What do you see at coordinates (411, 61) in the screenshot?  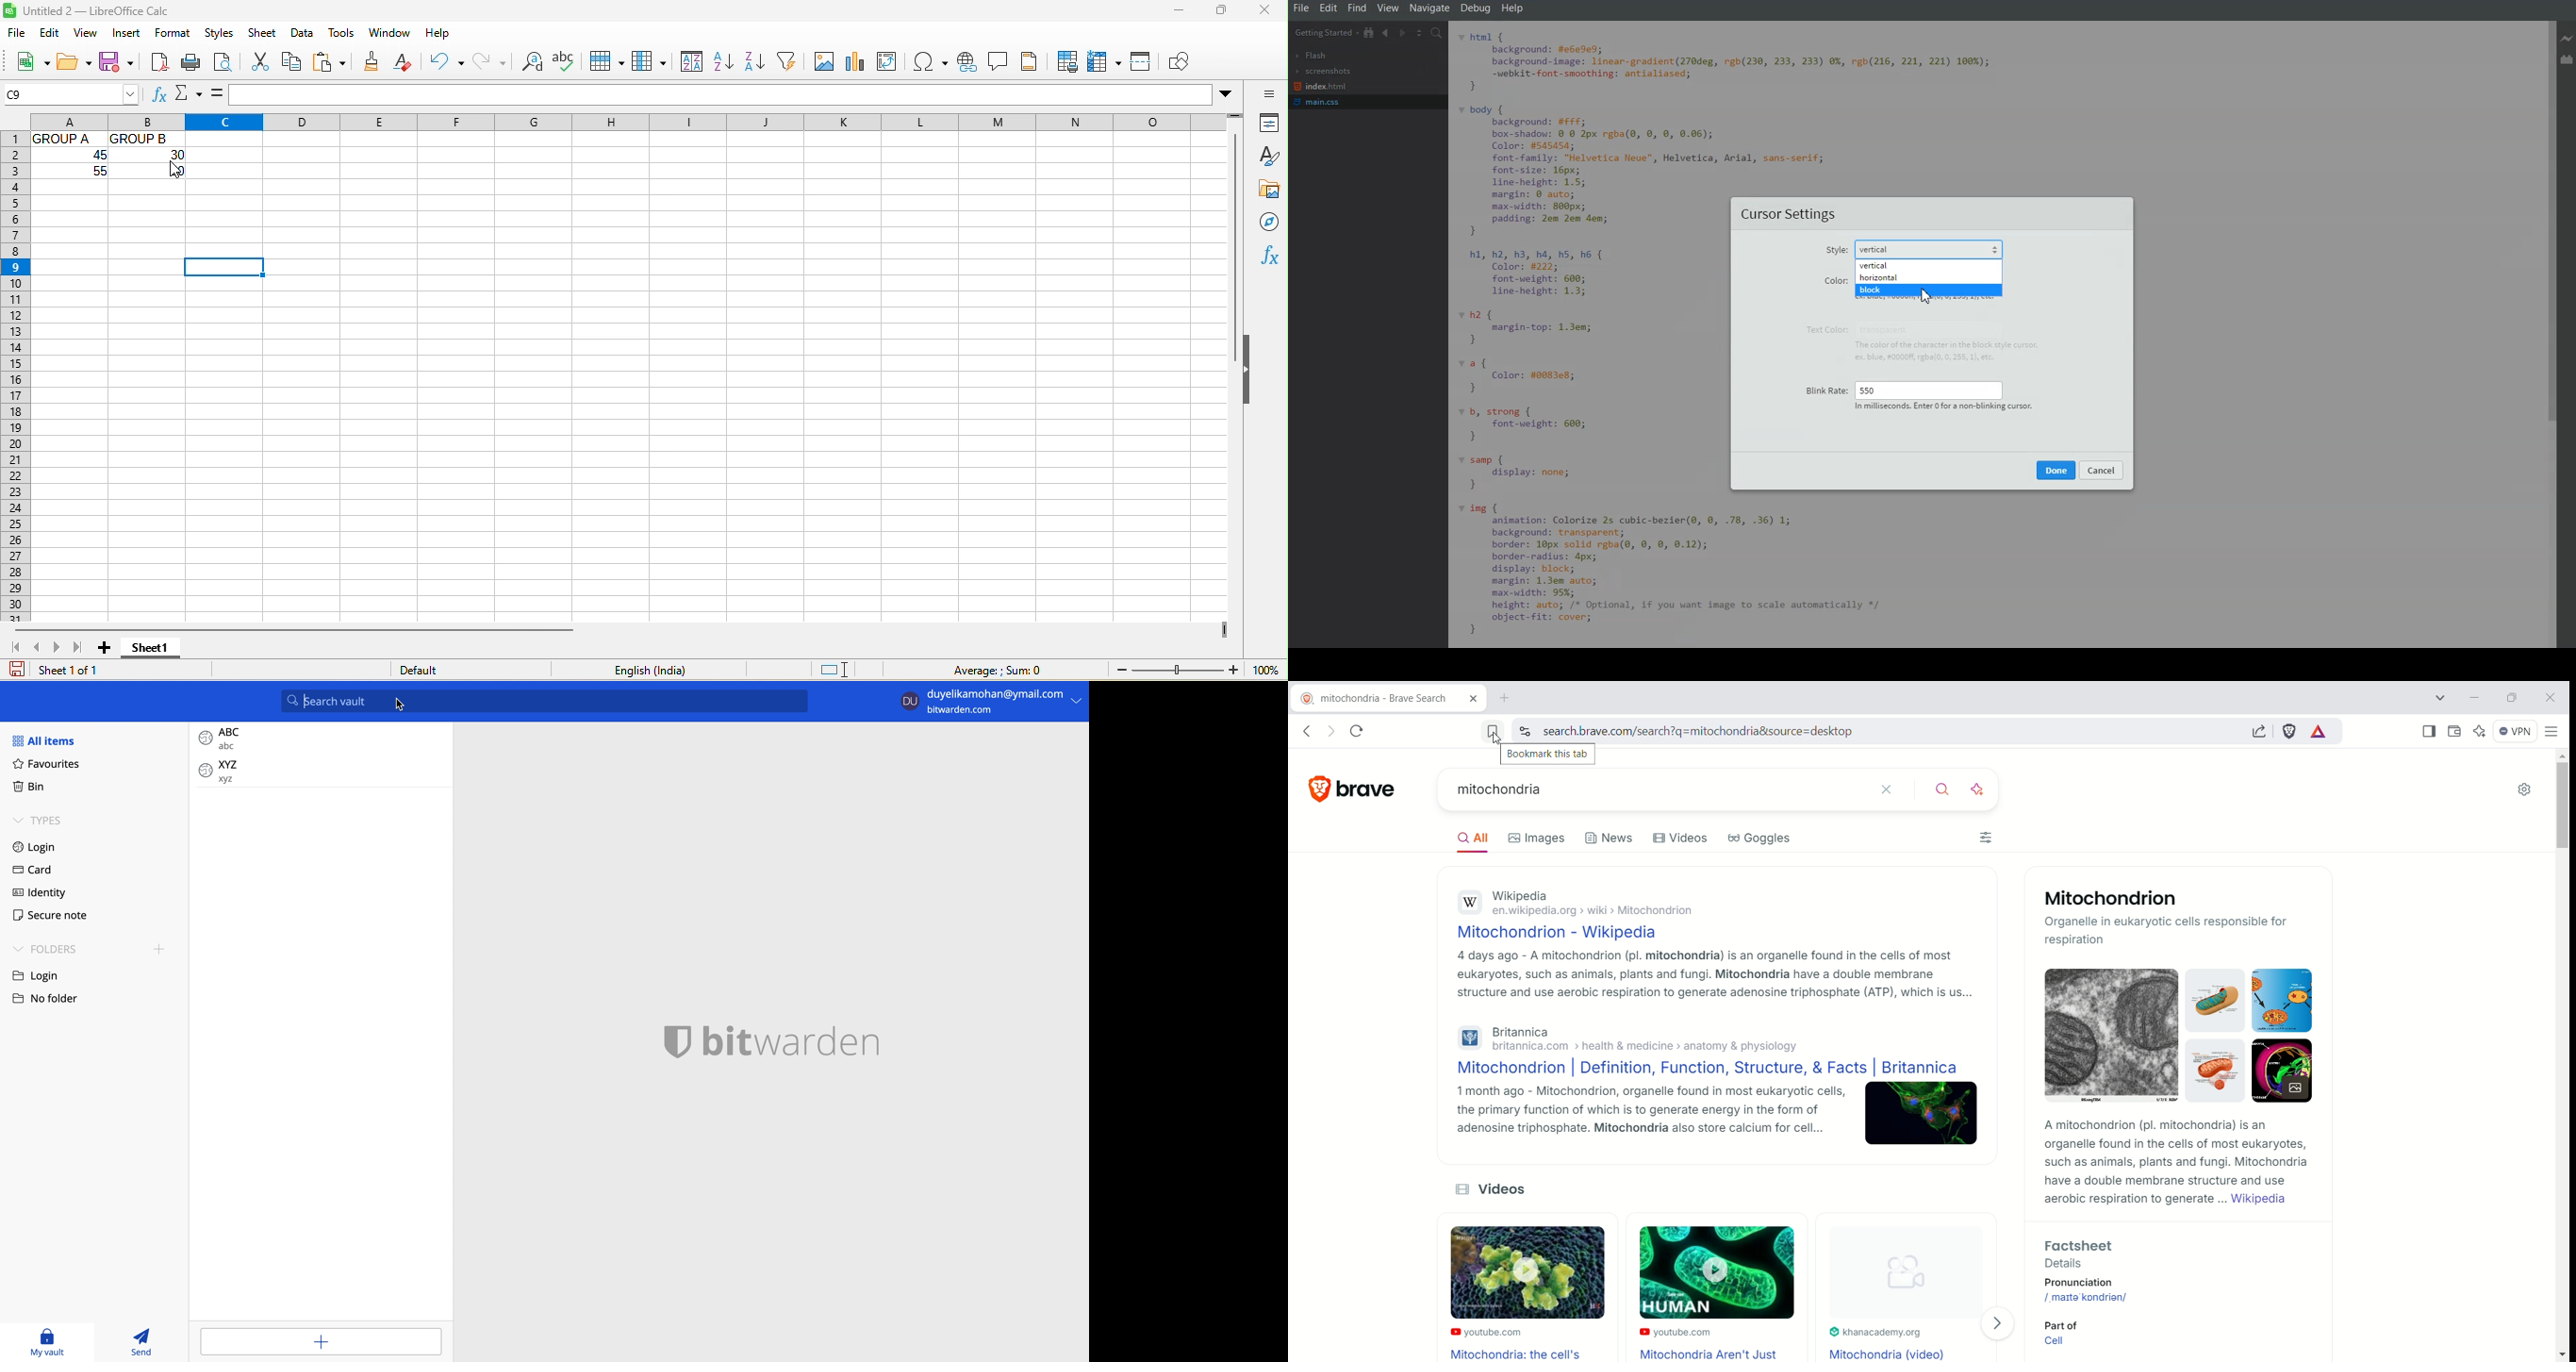 I see `clear formatting` at bounding box center [411, 61].